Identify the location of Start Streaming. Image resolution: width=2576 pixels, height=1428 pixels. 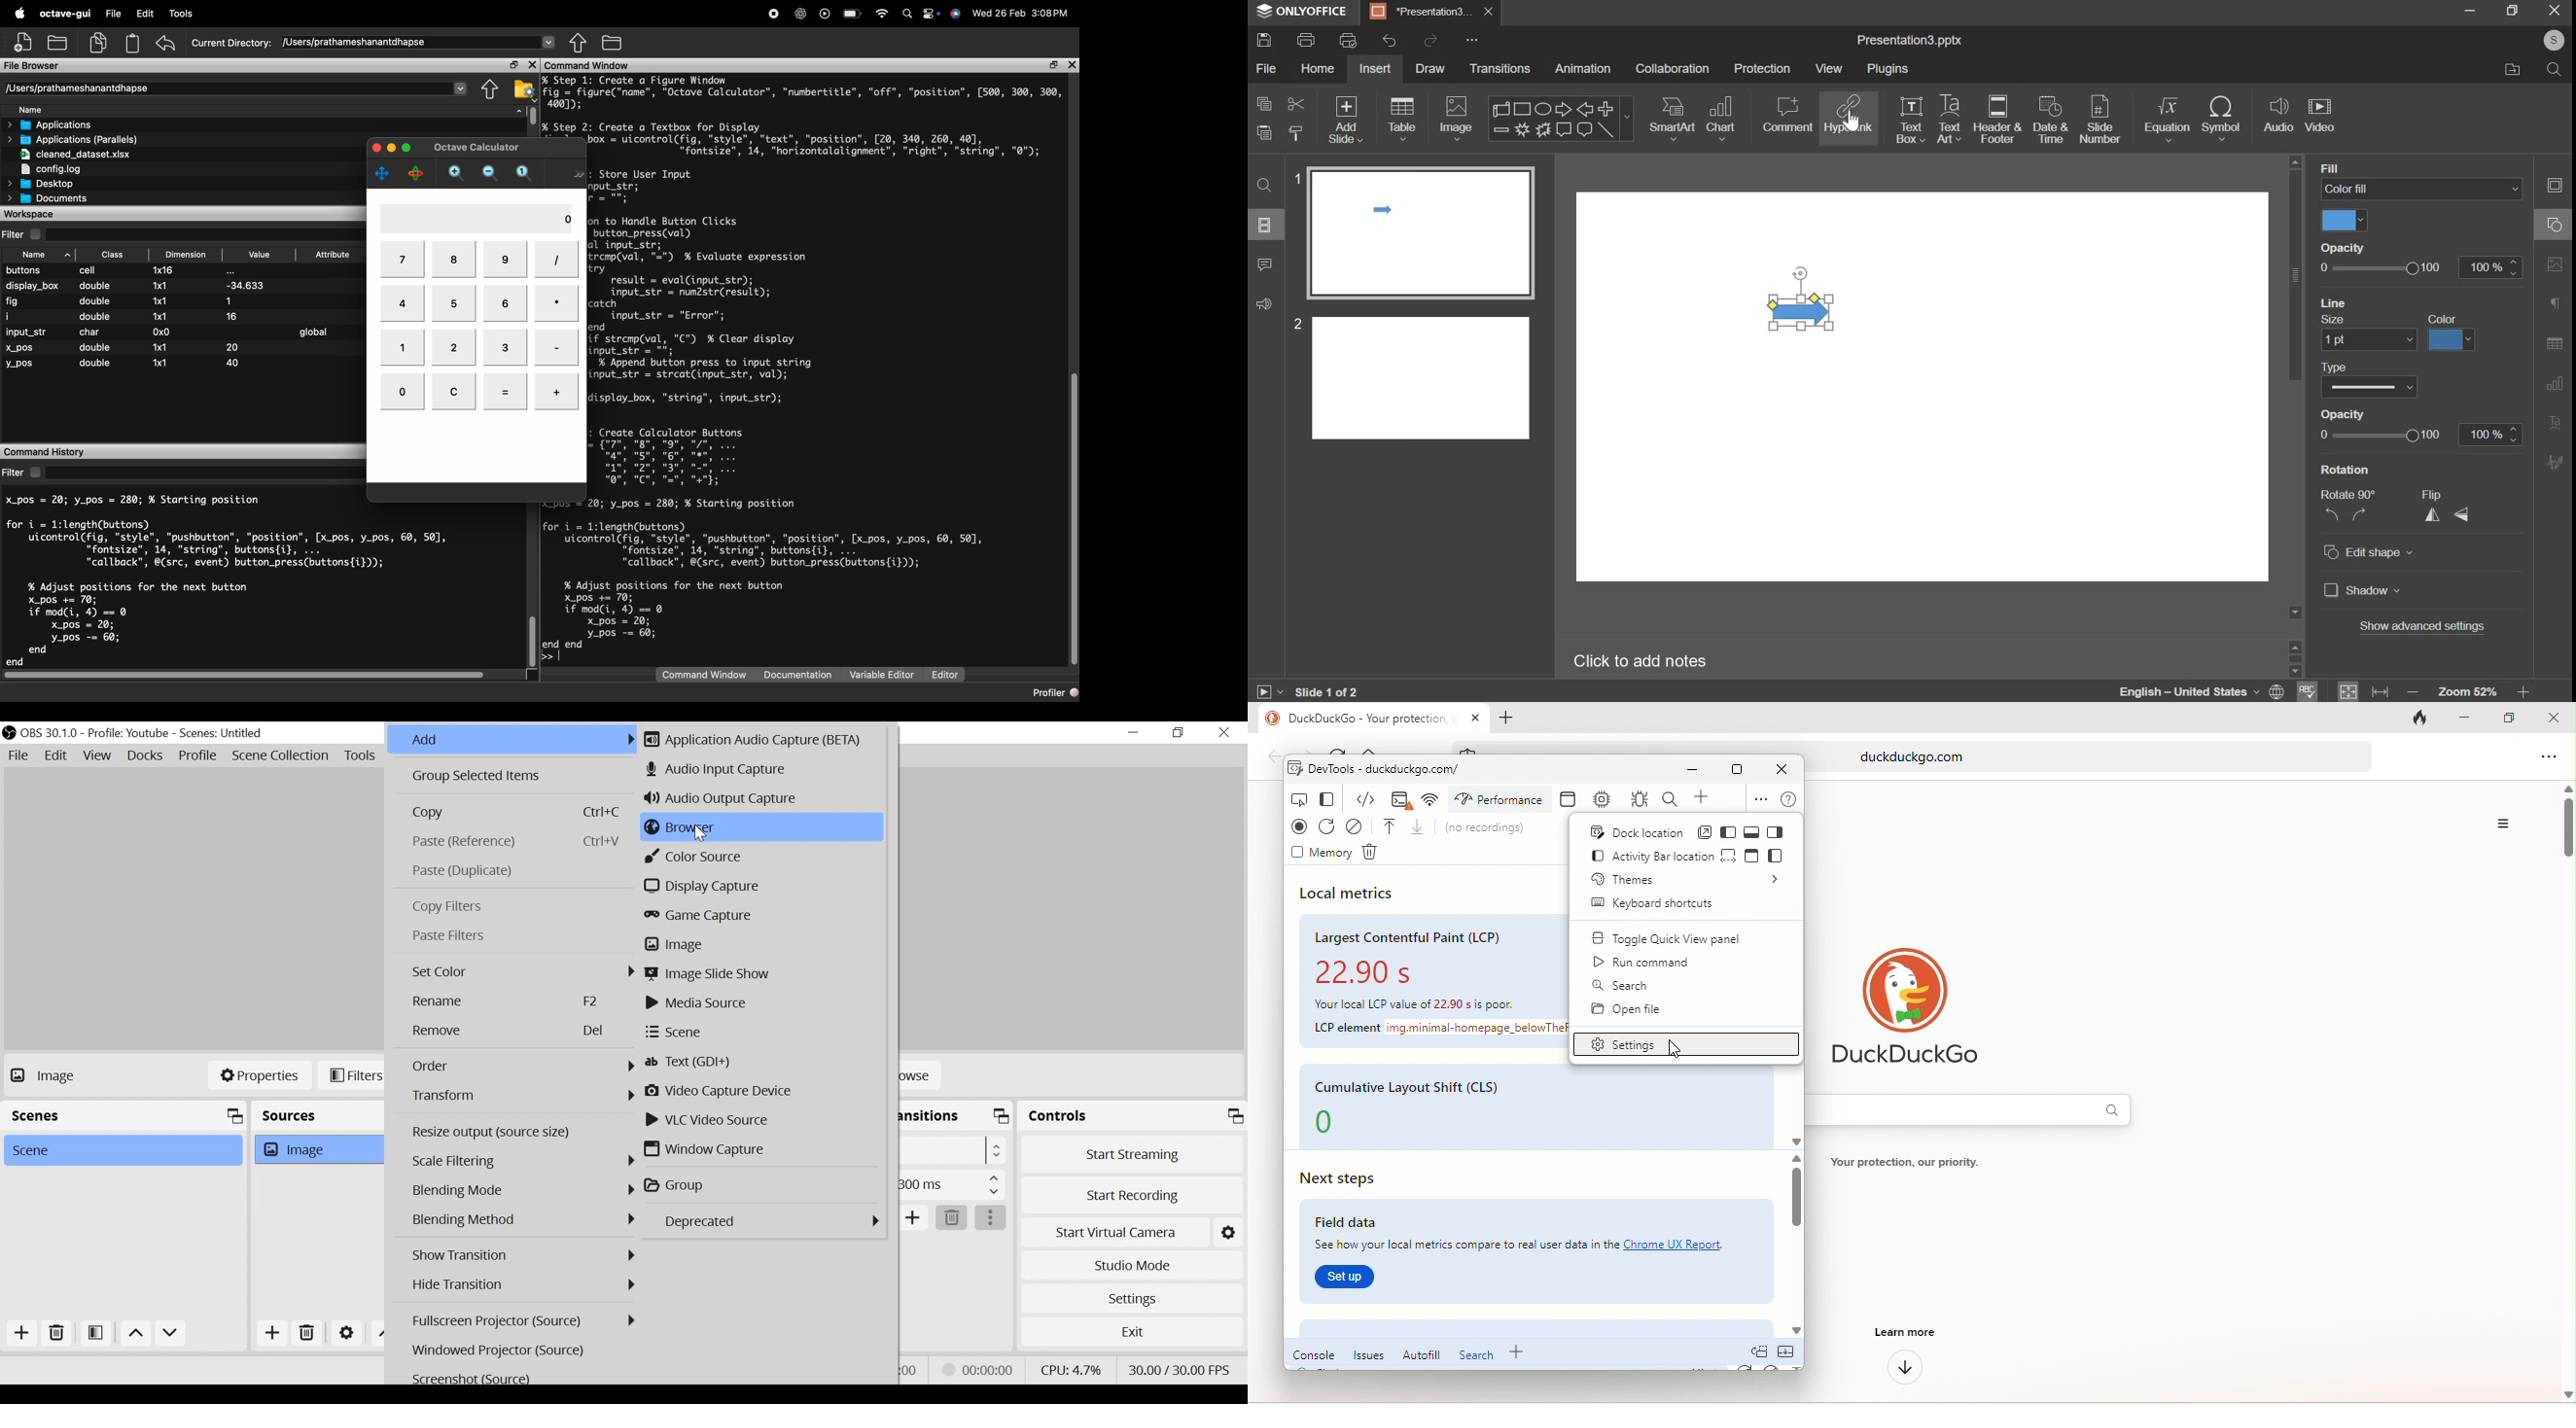
(1132, 1155).